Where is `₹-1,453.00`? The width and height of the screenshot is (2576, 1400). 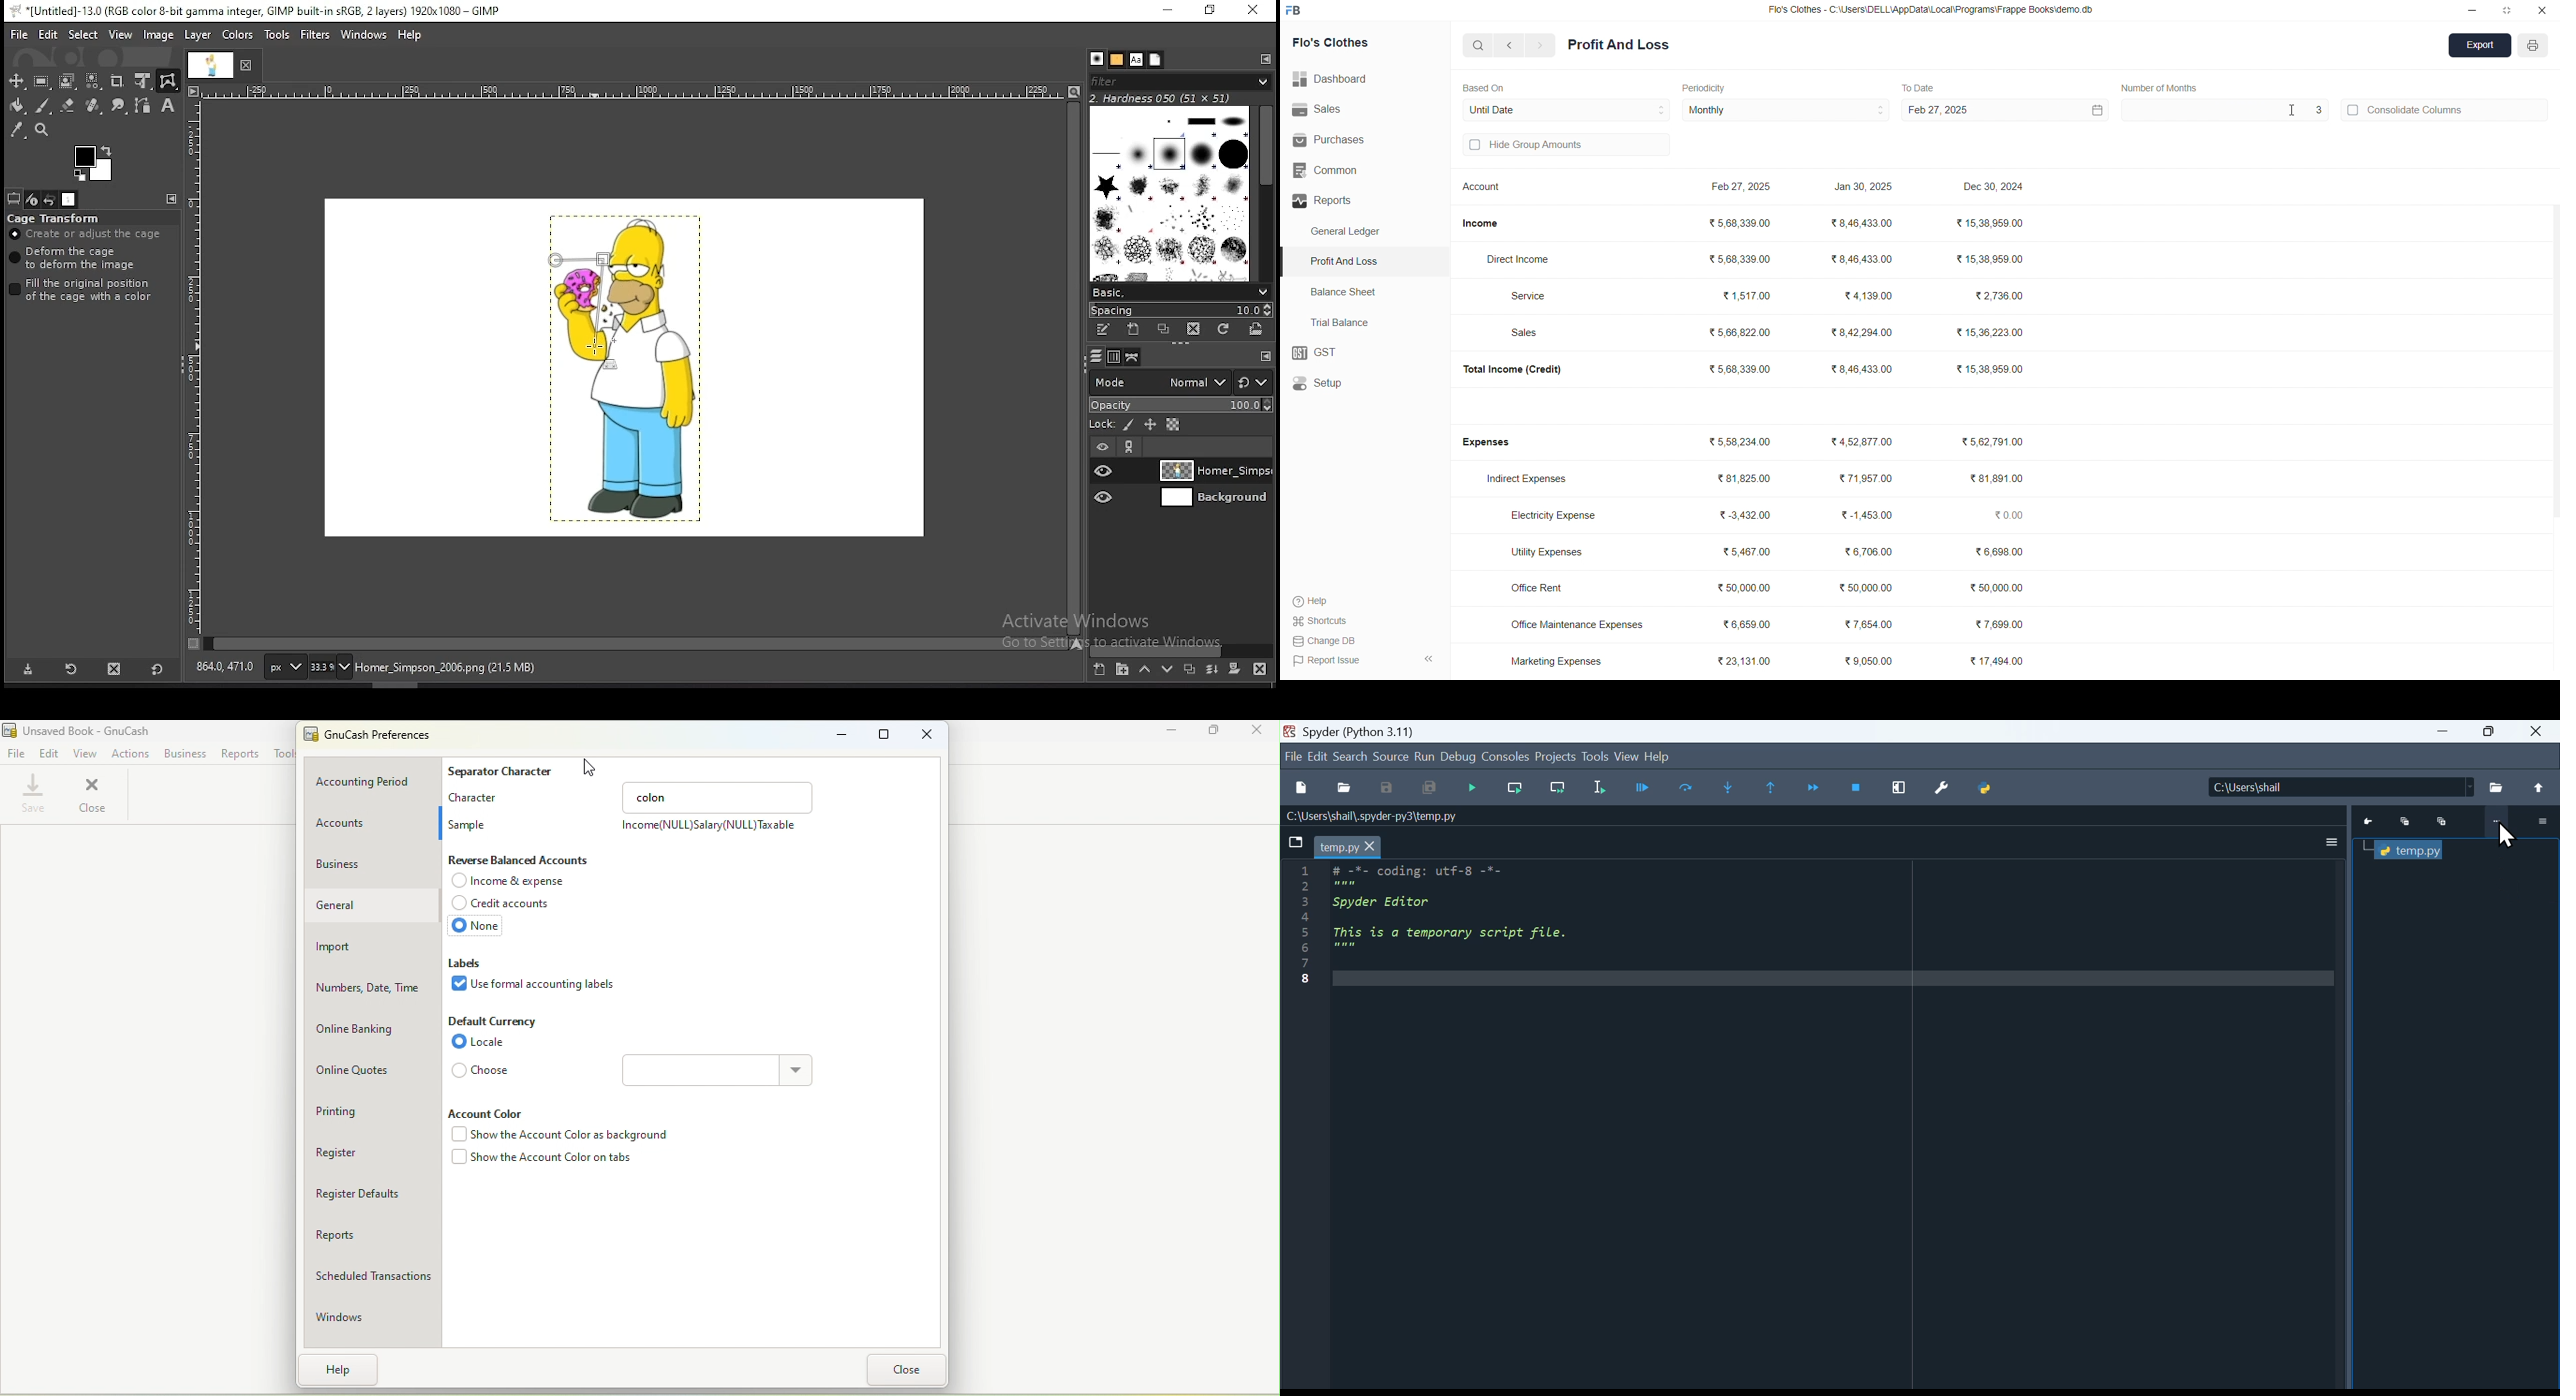 ₹-1,453.00 is located at coordinates (1864, 515).